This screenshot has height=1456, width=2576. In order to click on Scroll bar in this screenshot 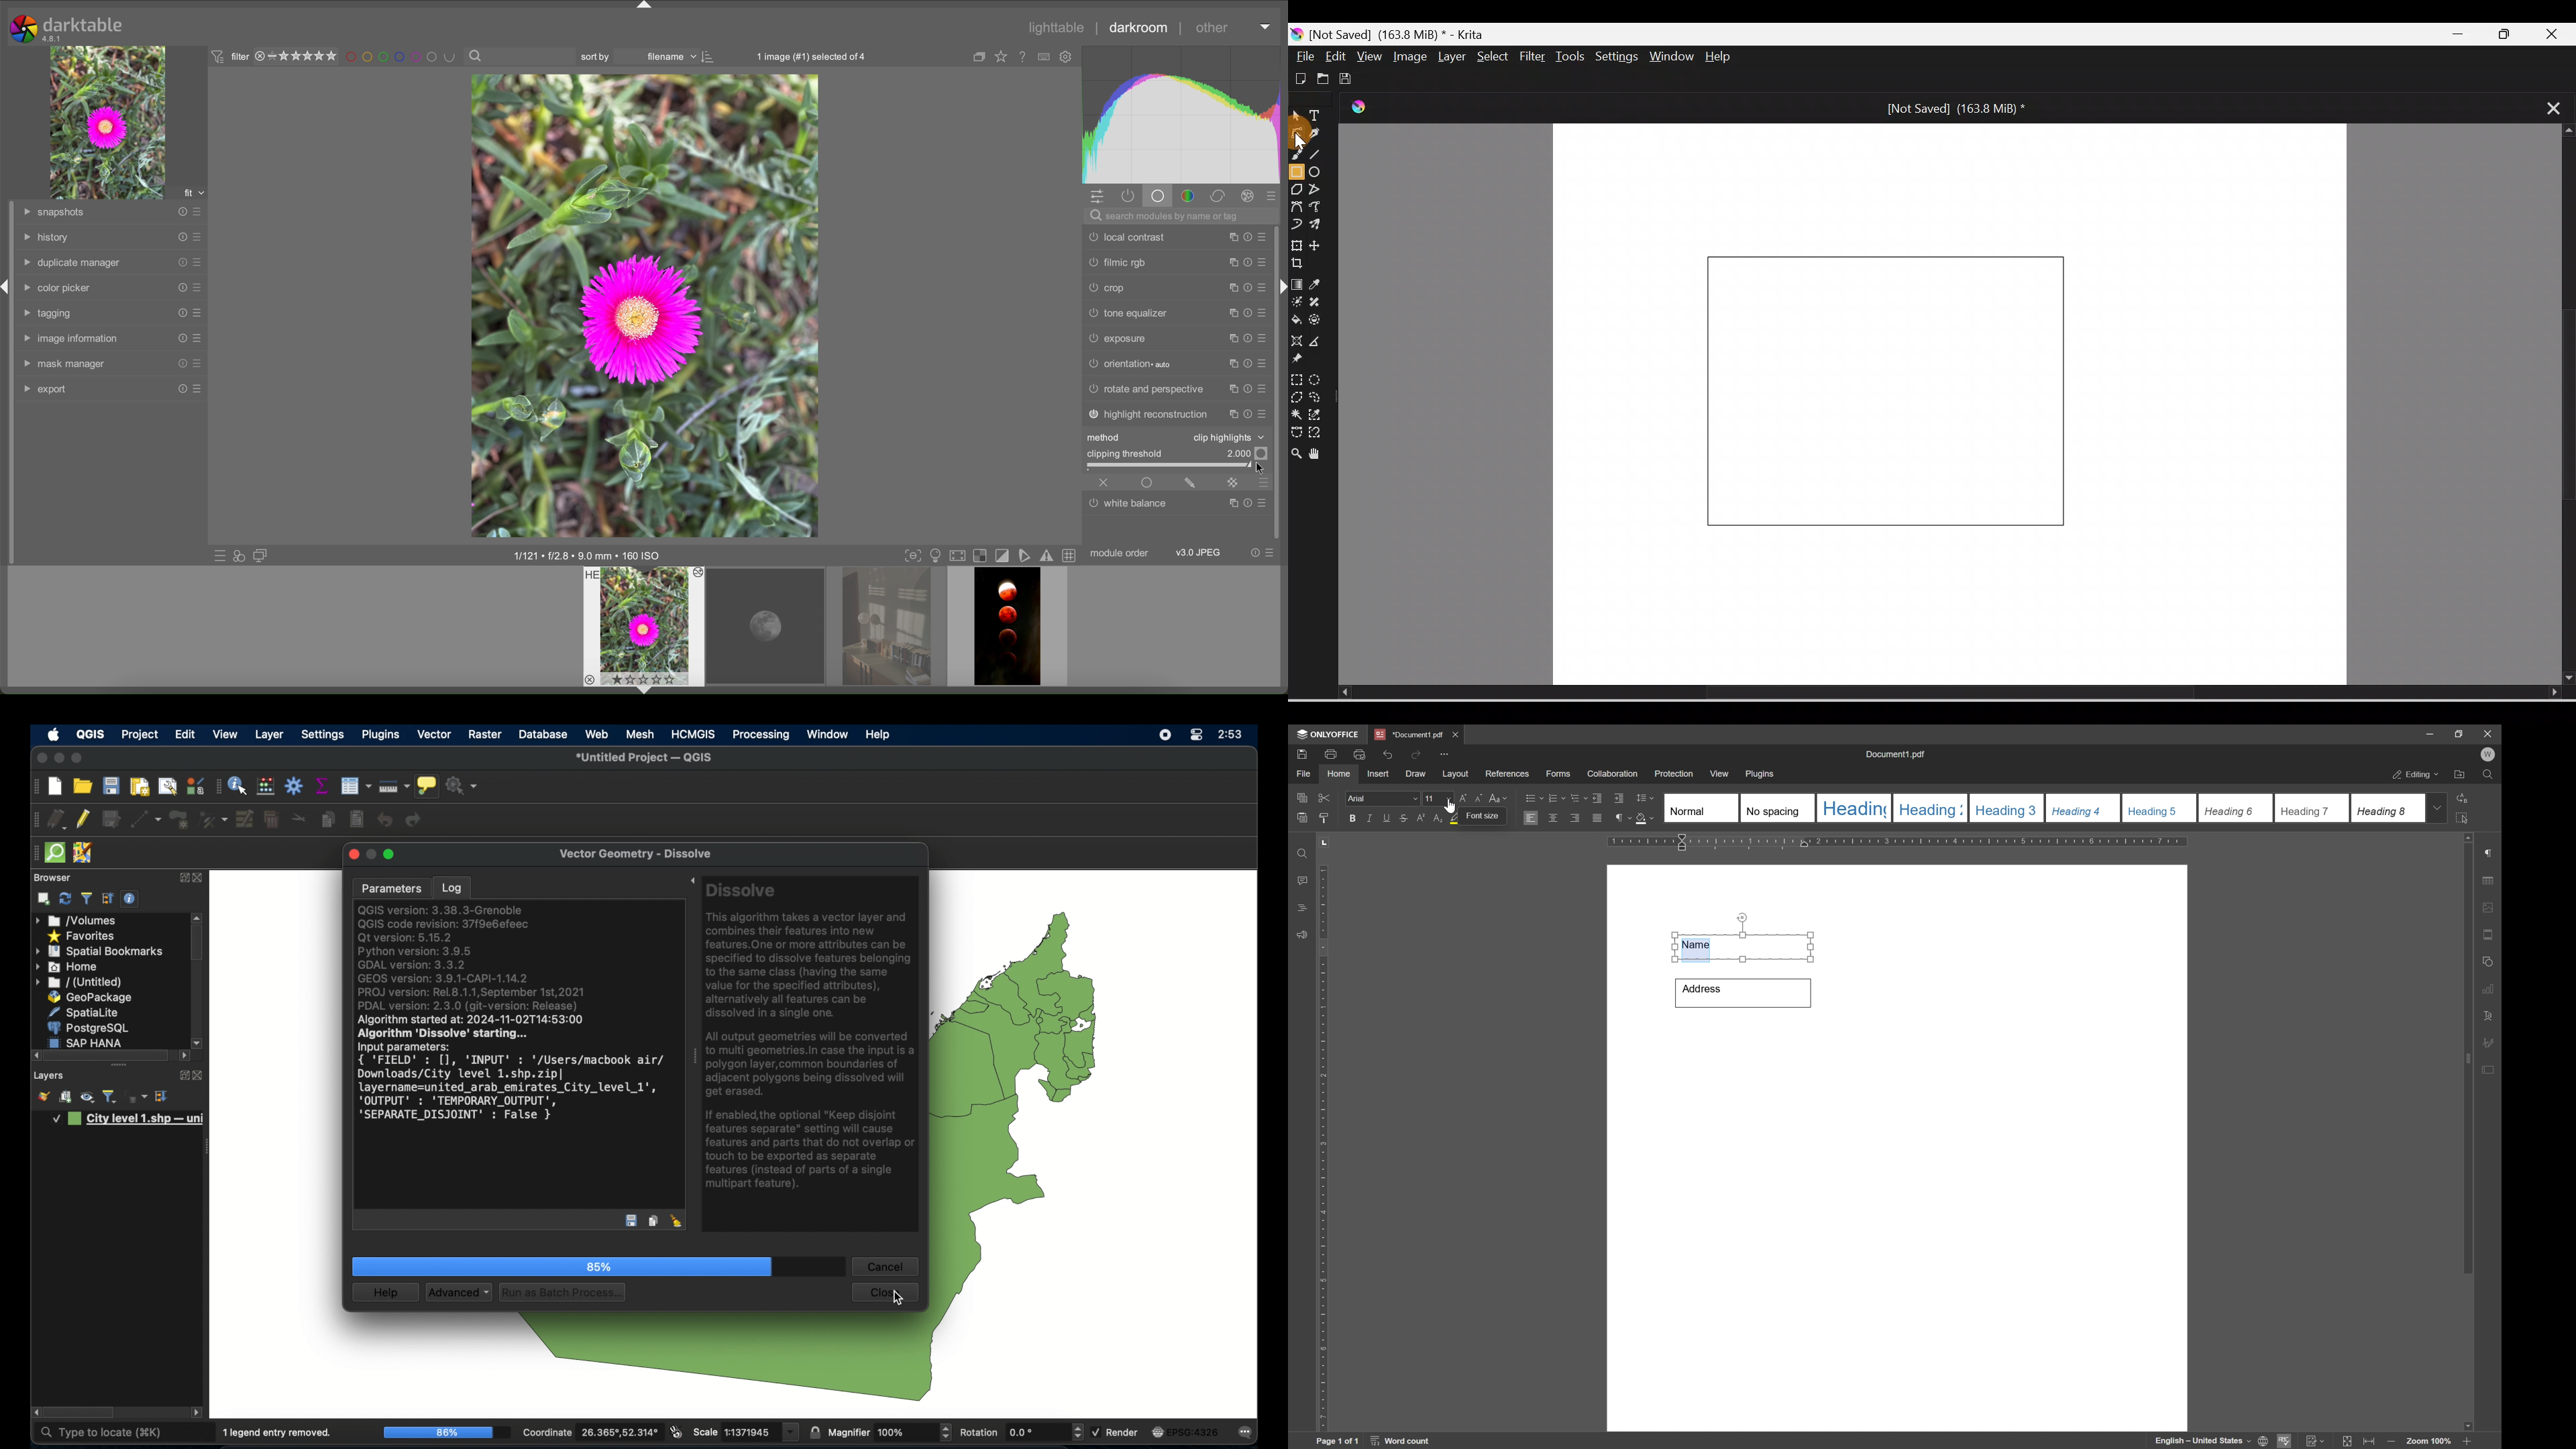, I will do `click(1929, 693)`.